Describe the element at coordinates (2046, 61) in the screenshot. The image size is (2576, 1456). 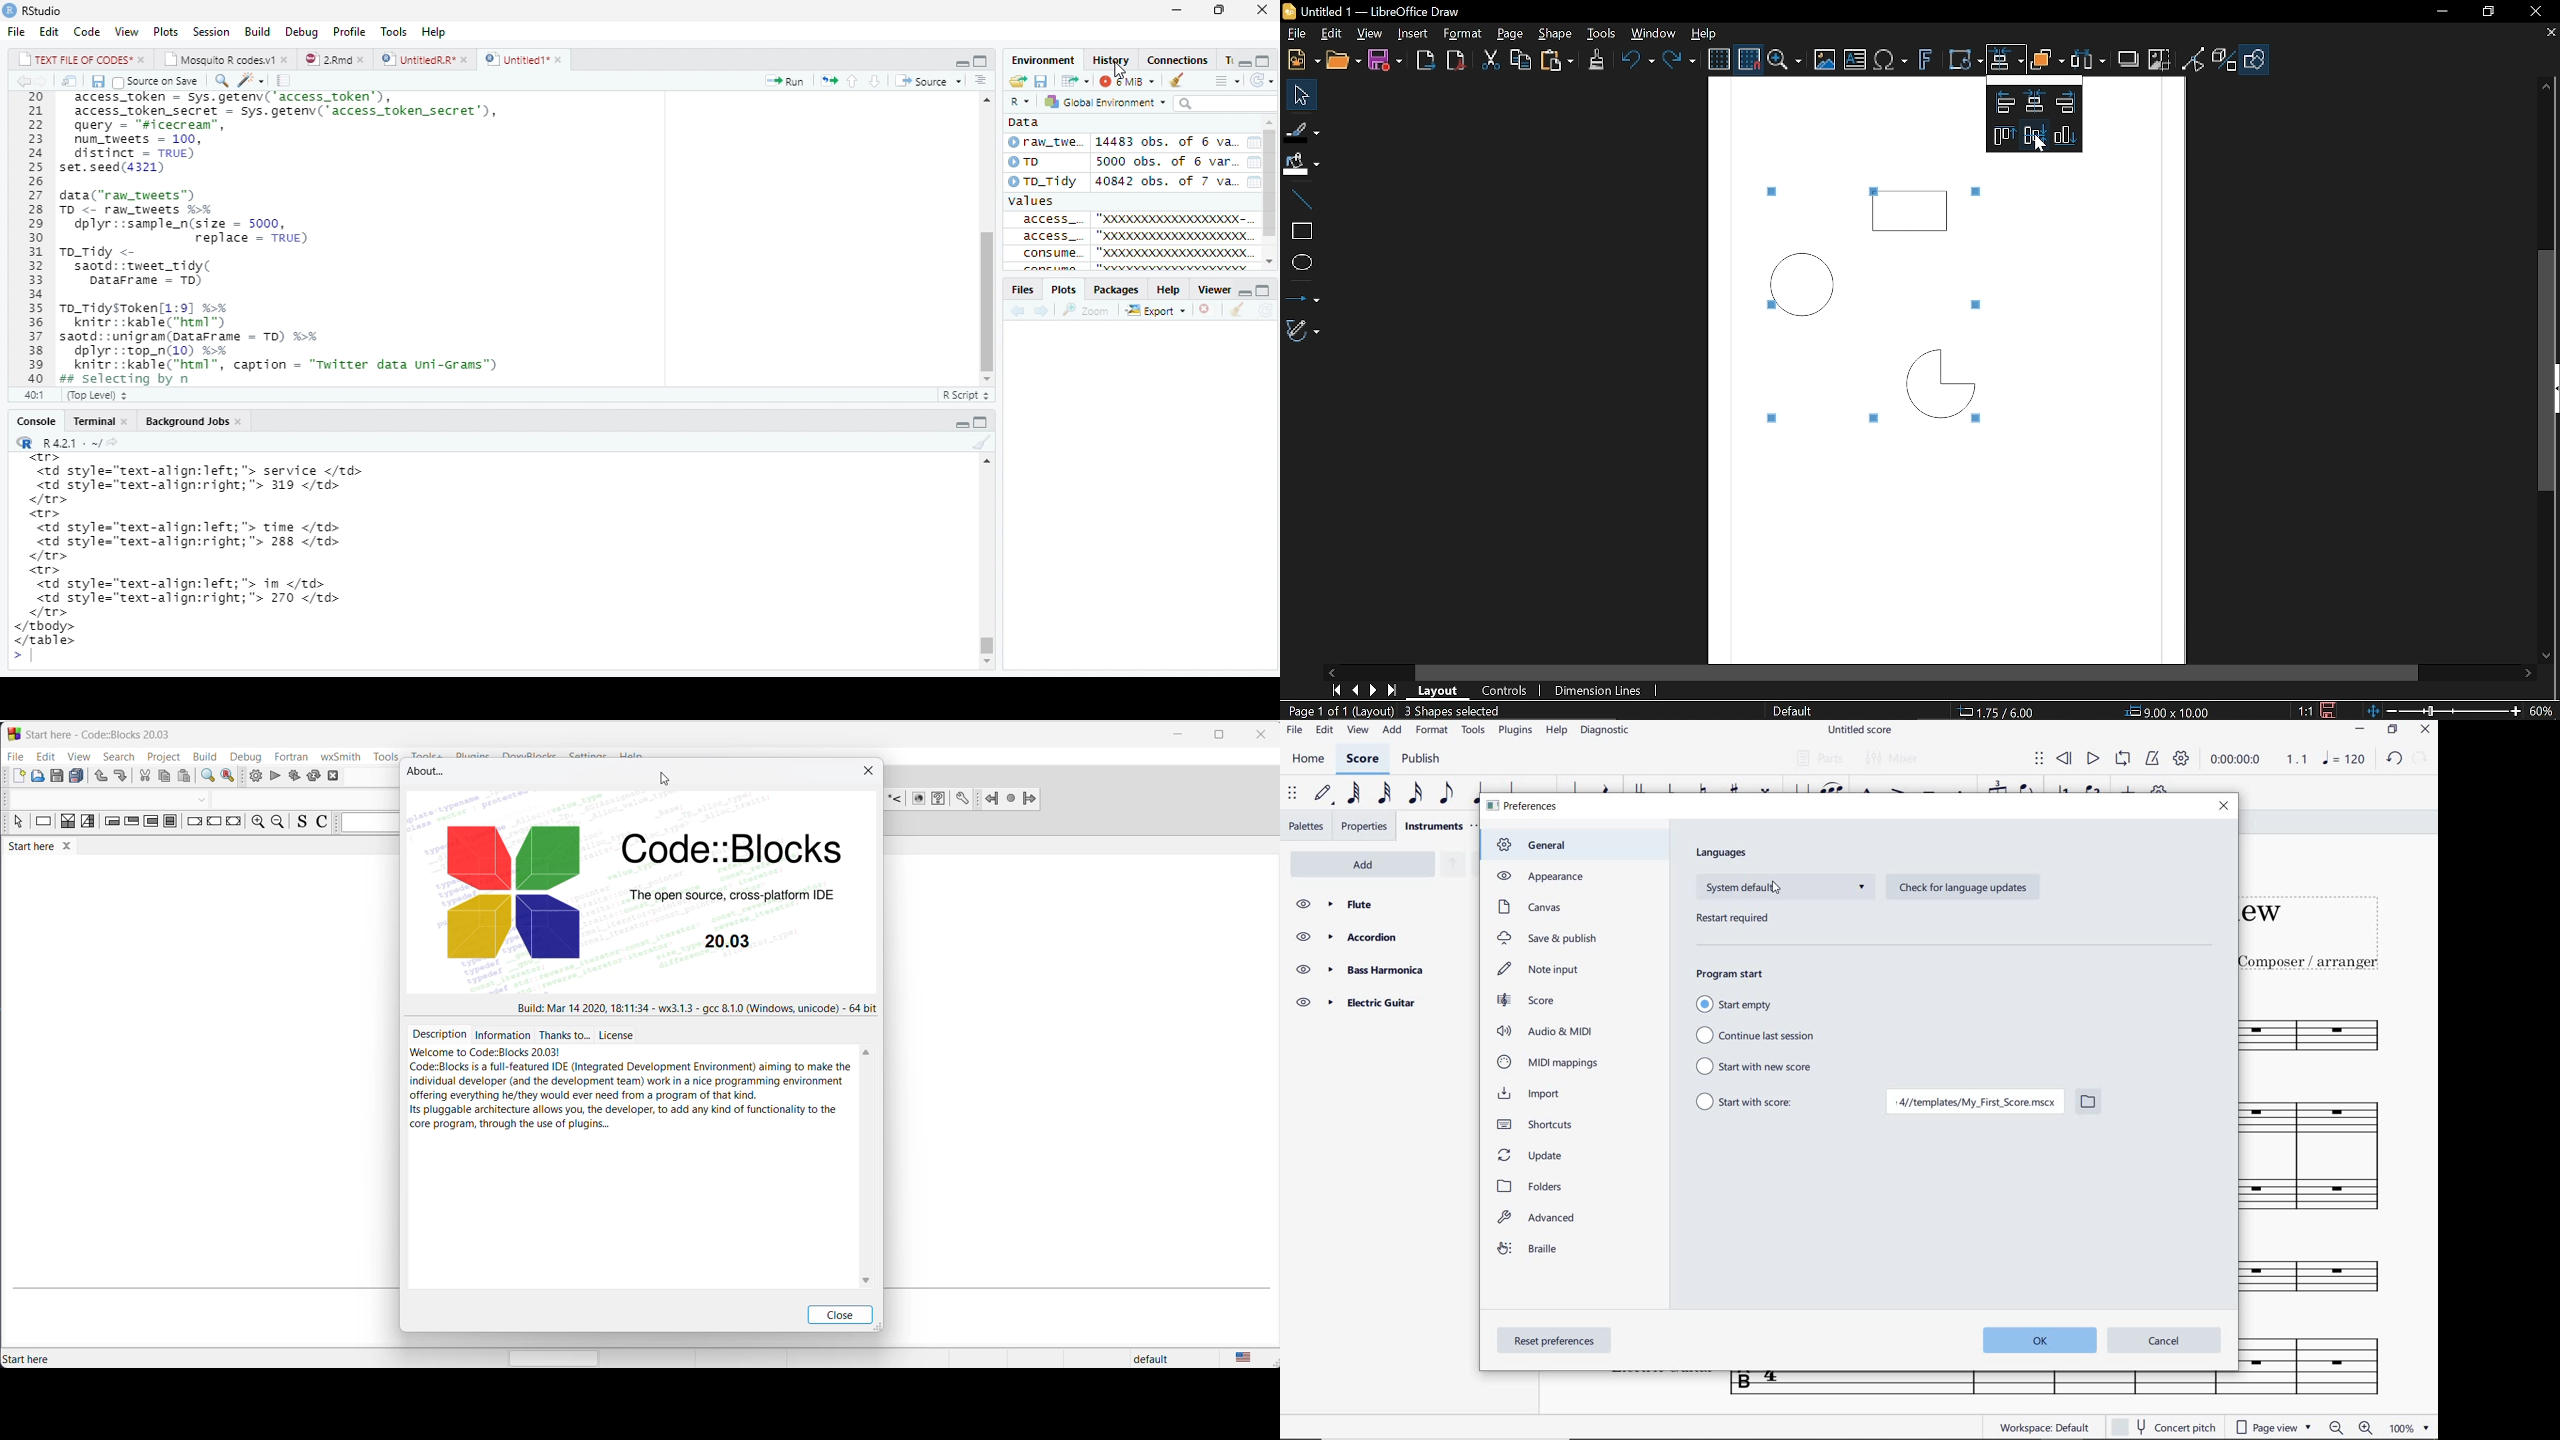
I see `Objects` at that location.